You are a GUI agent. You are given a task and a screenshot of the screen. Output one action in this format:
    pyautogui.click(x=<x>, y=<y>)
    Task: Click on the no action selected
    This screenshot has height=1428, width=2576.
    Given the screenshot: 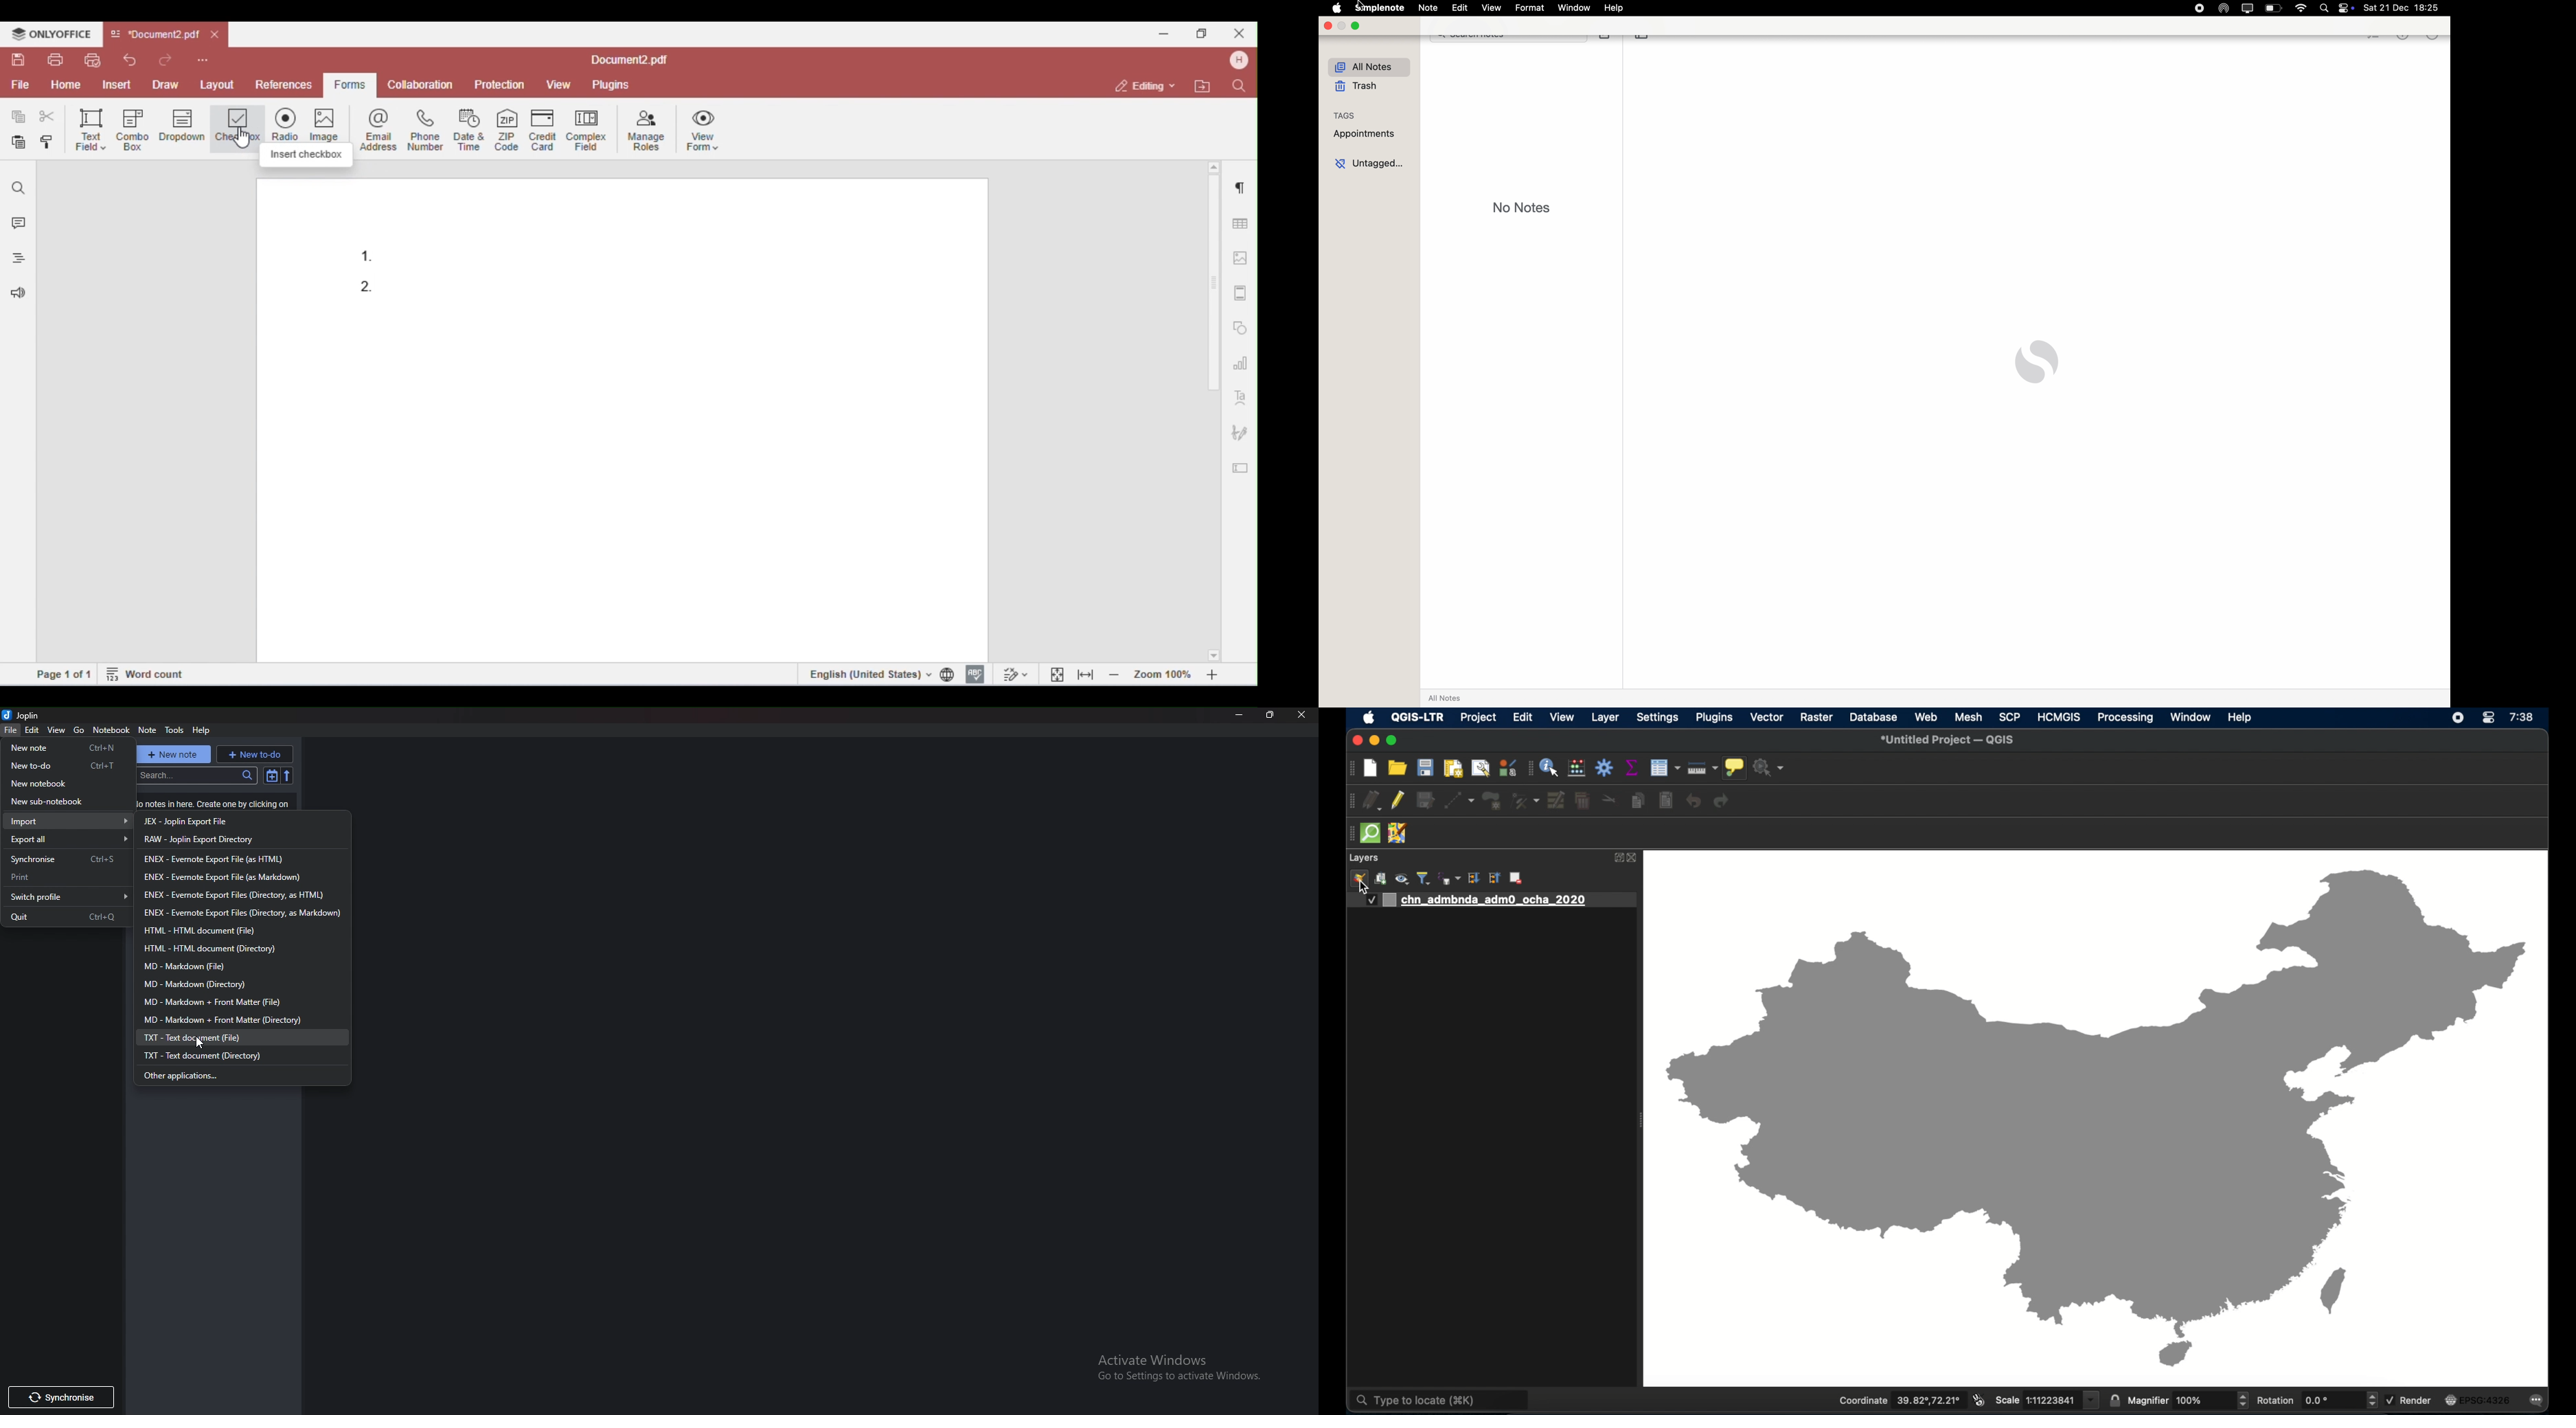 What is the action you would take?
    pyautogui.click(x=1769, y=768)
    